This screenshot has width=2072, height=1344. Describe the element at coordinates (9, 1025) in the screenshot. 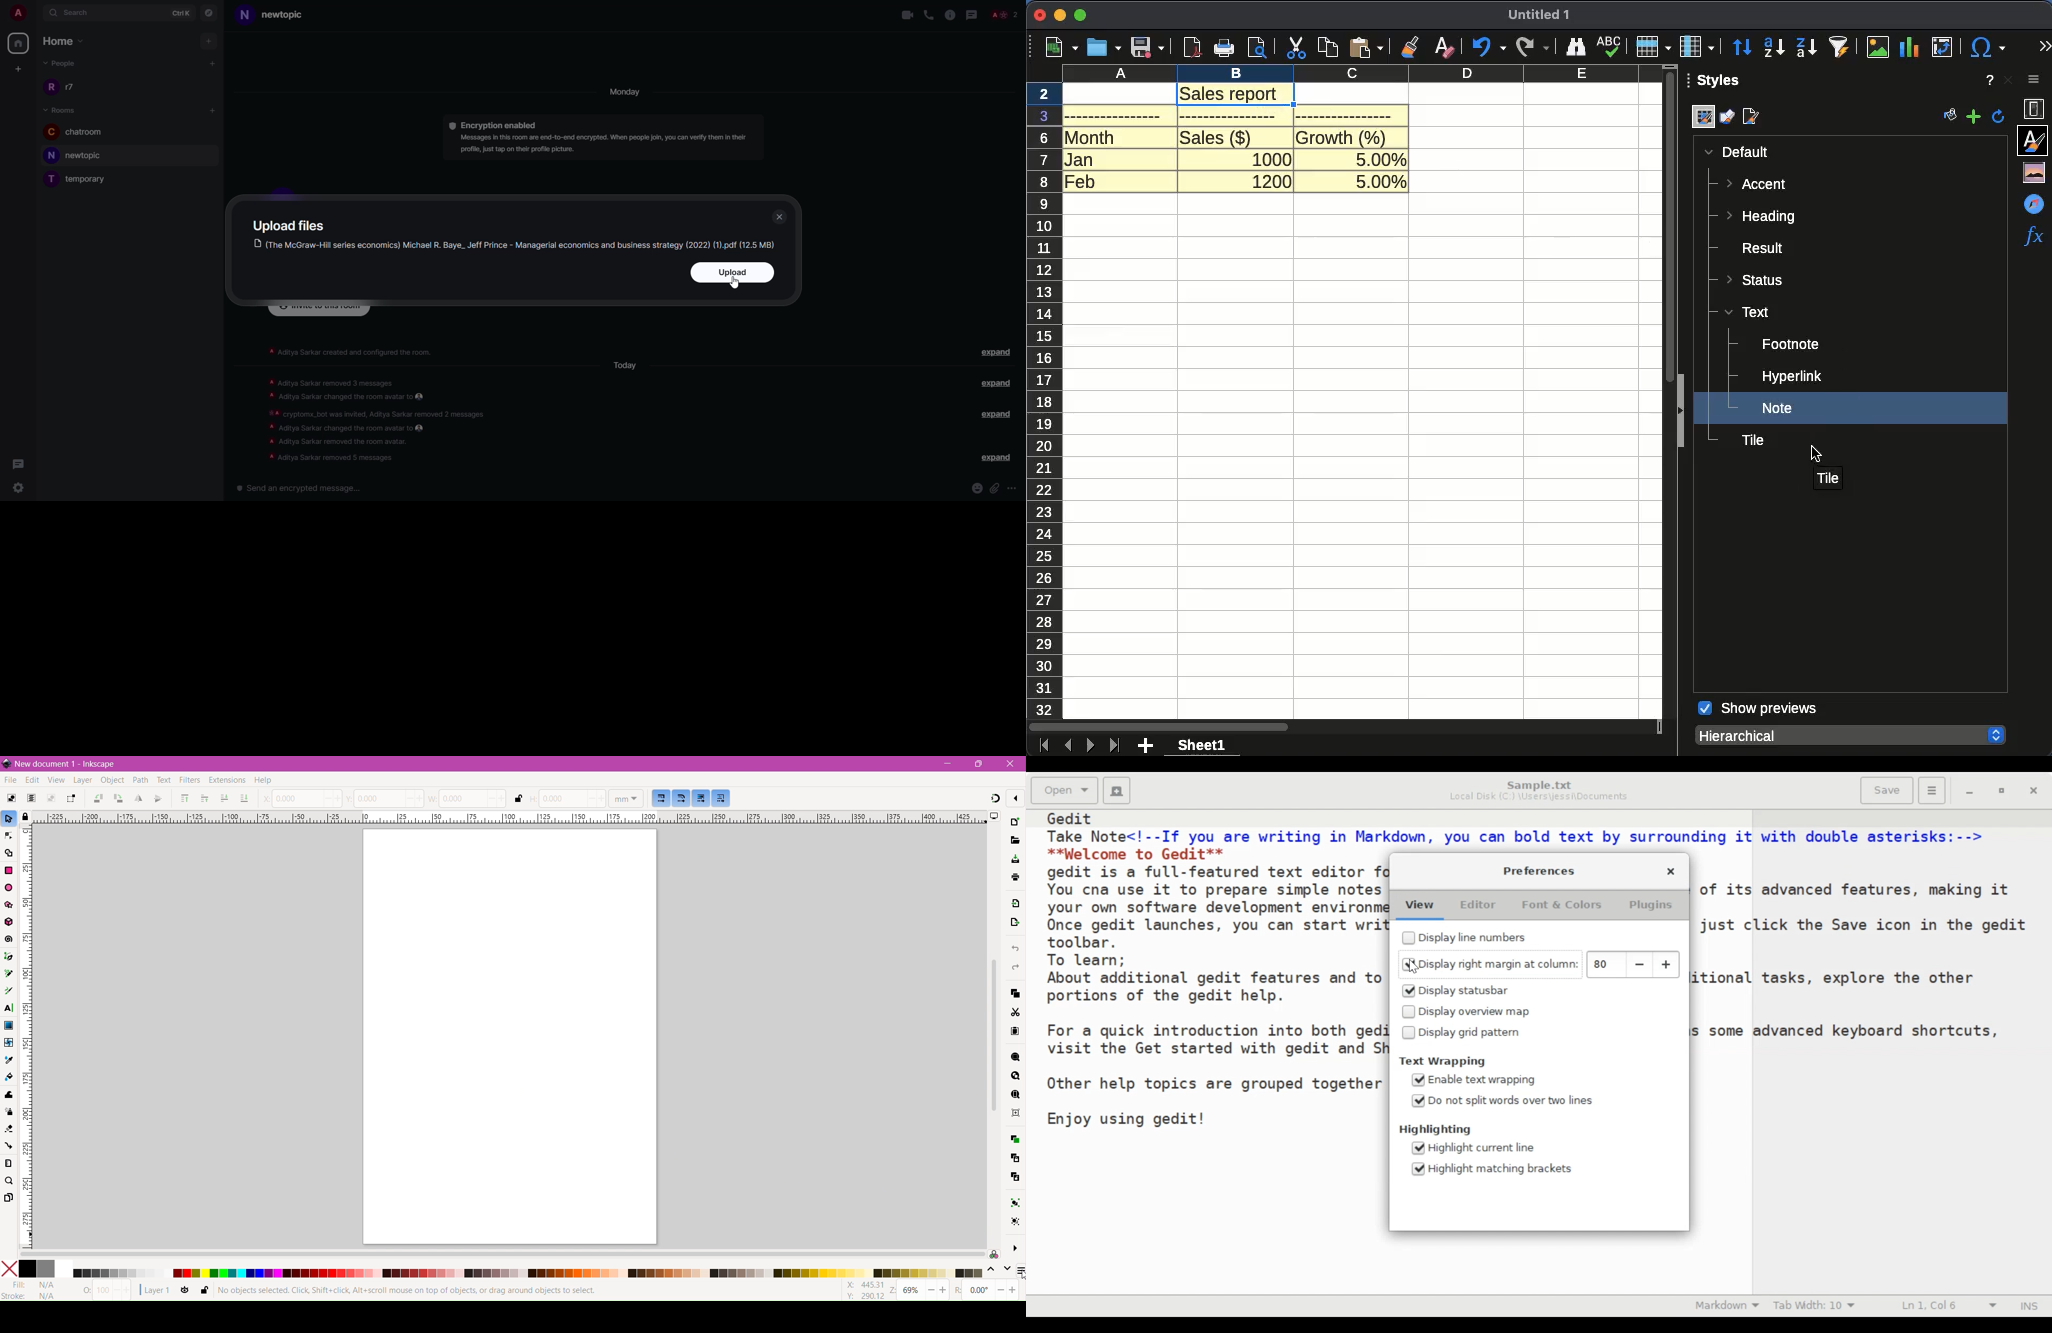

I see `Gradient Tool` at that location.